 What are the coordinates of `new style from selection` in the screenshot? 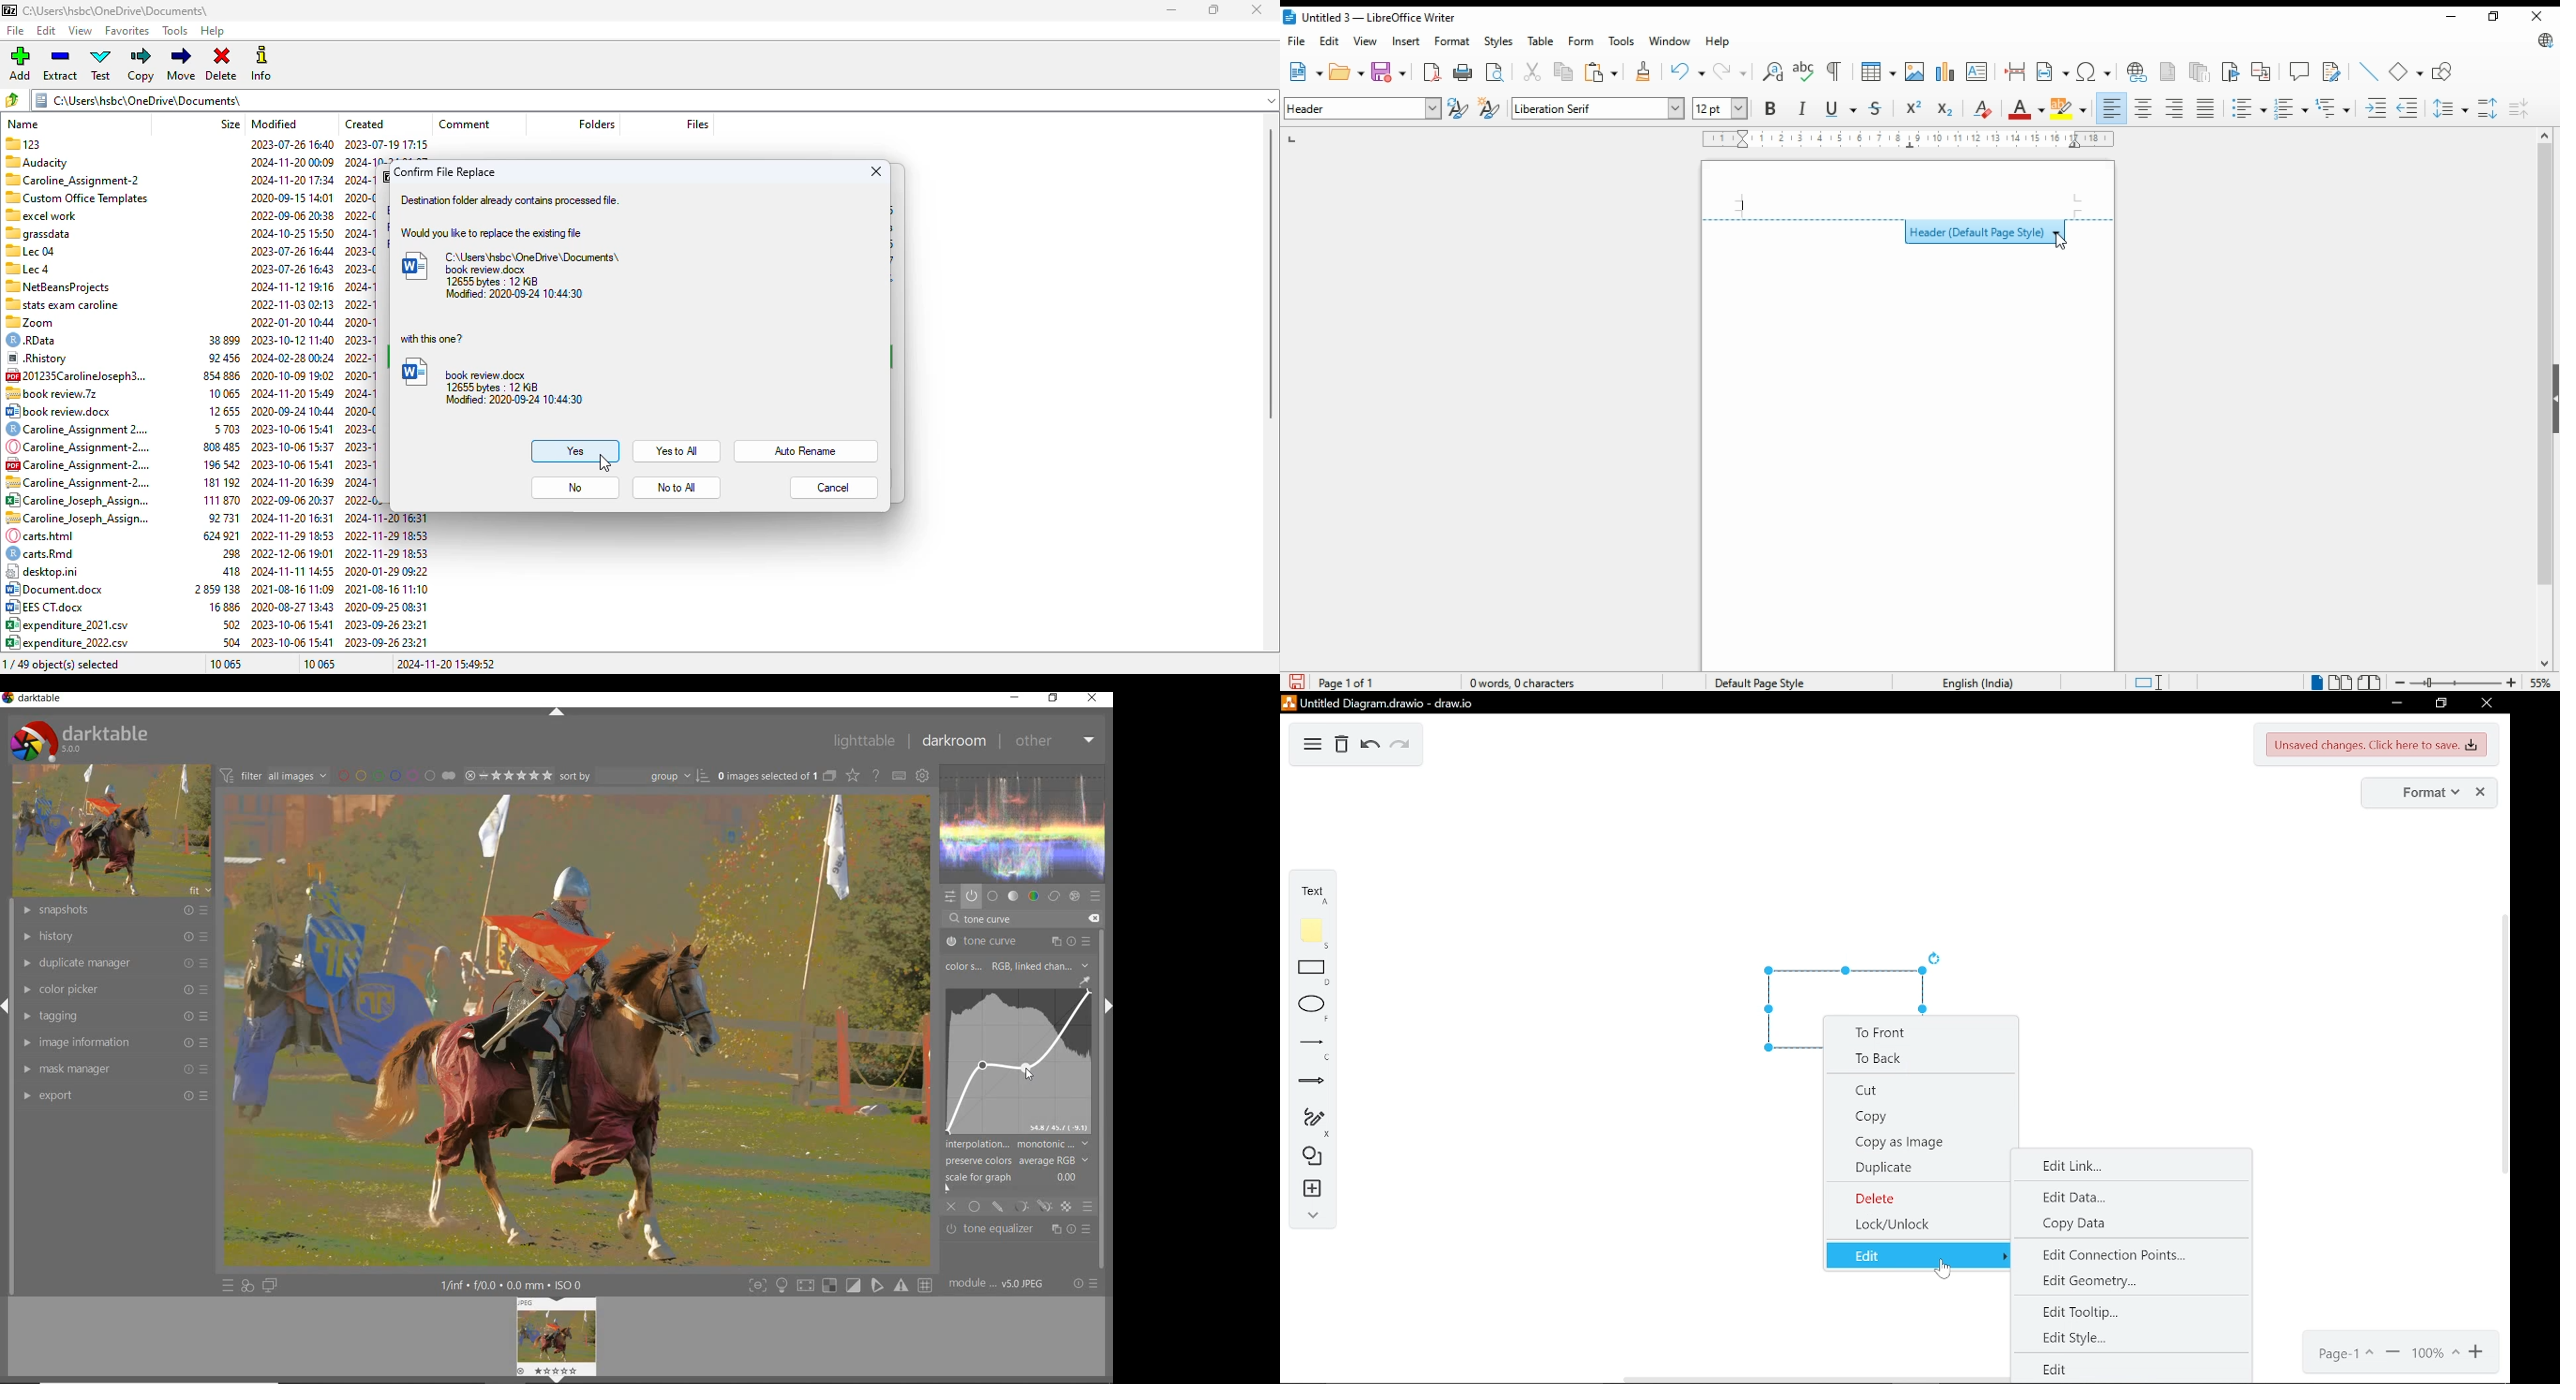 It's located at (1492, 109).